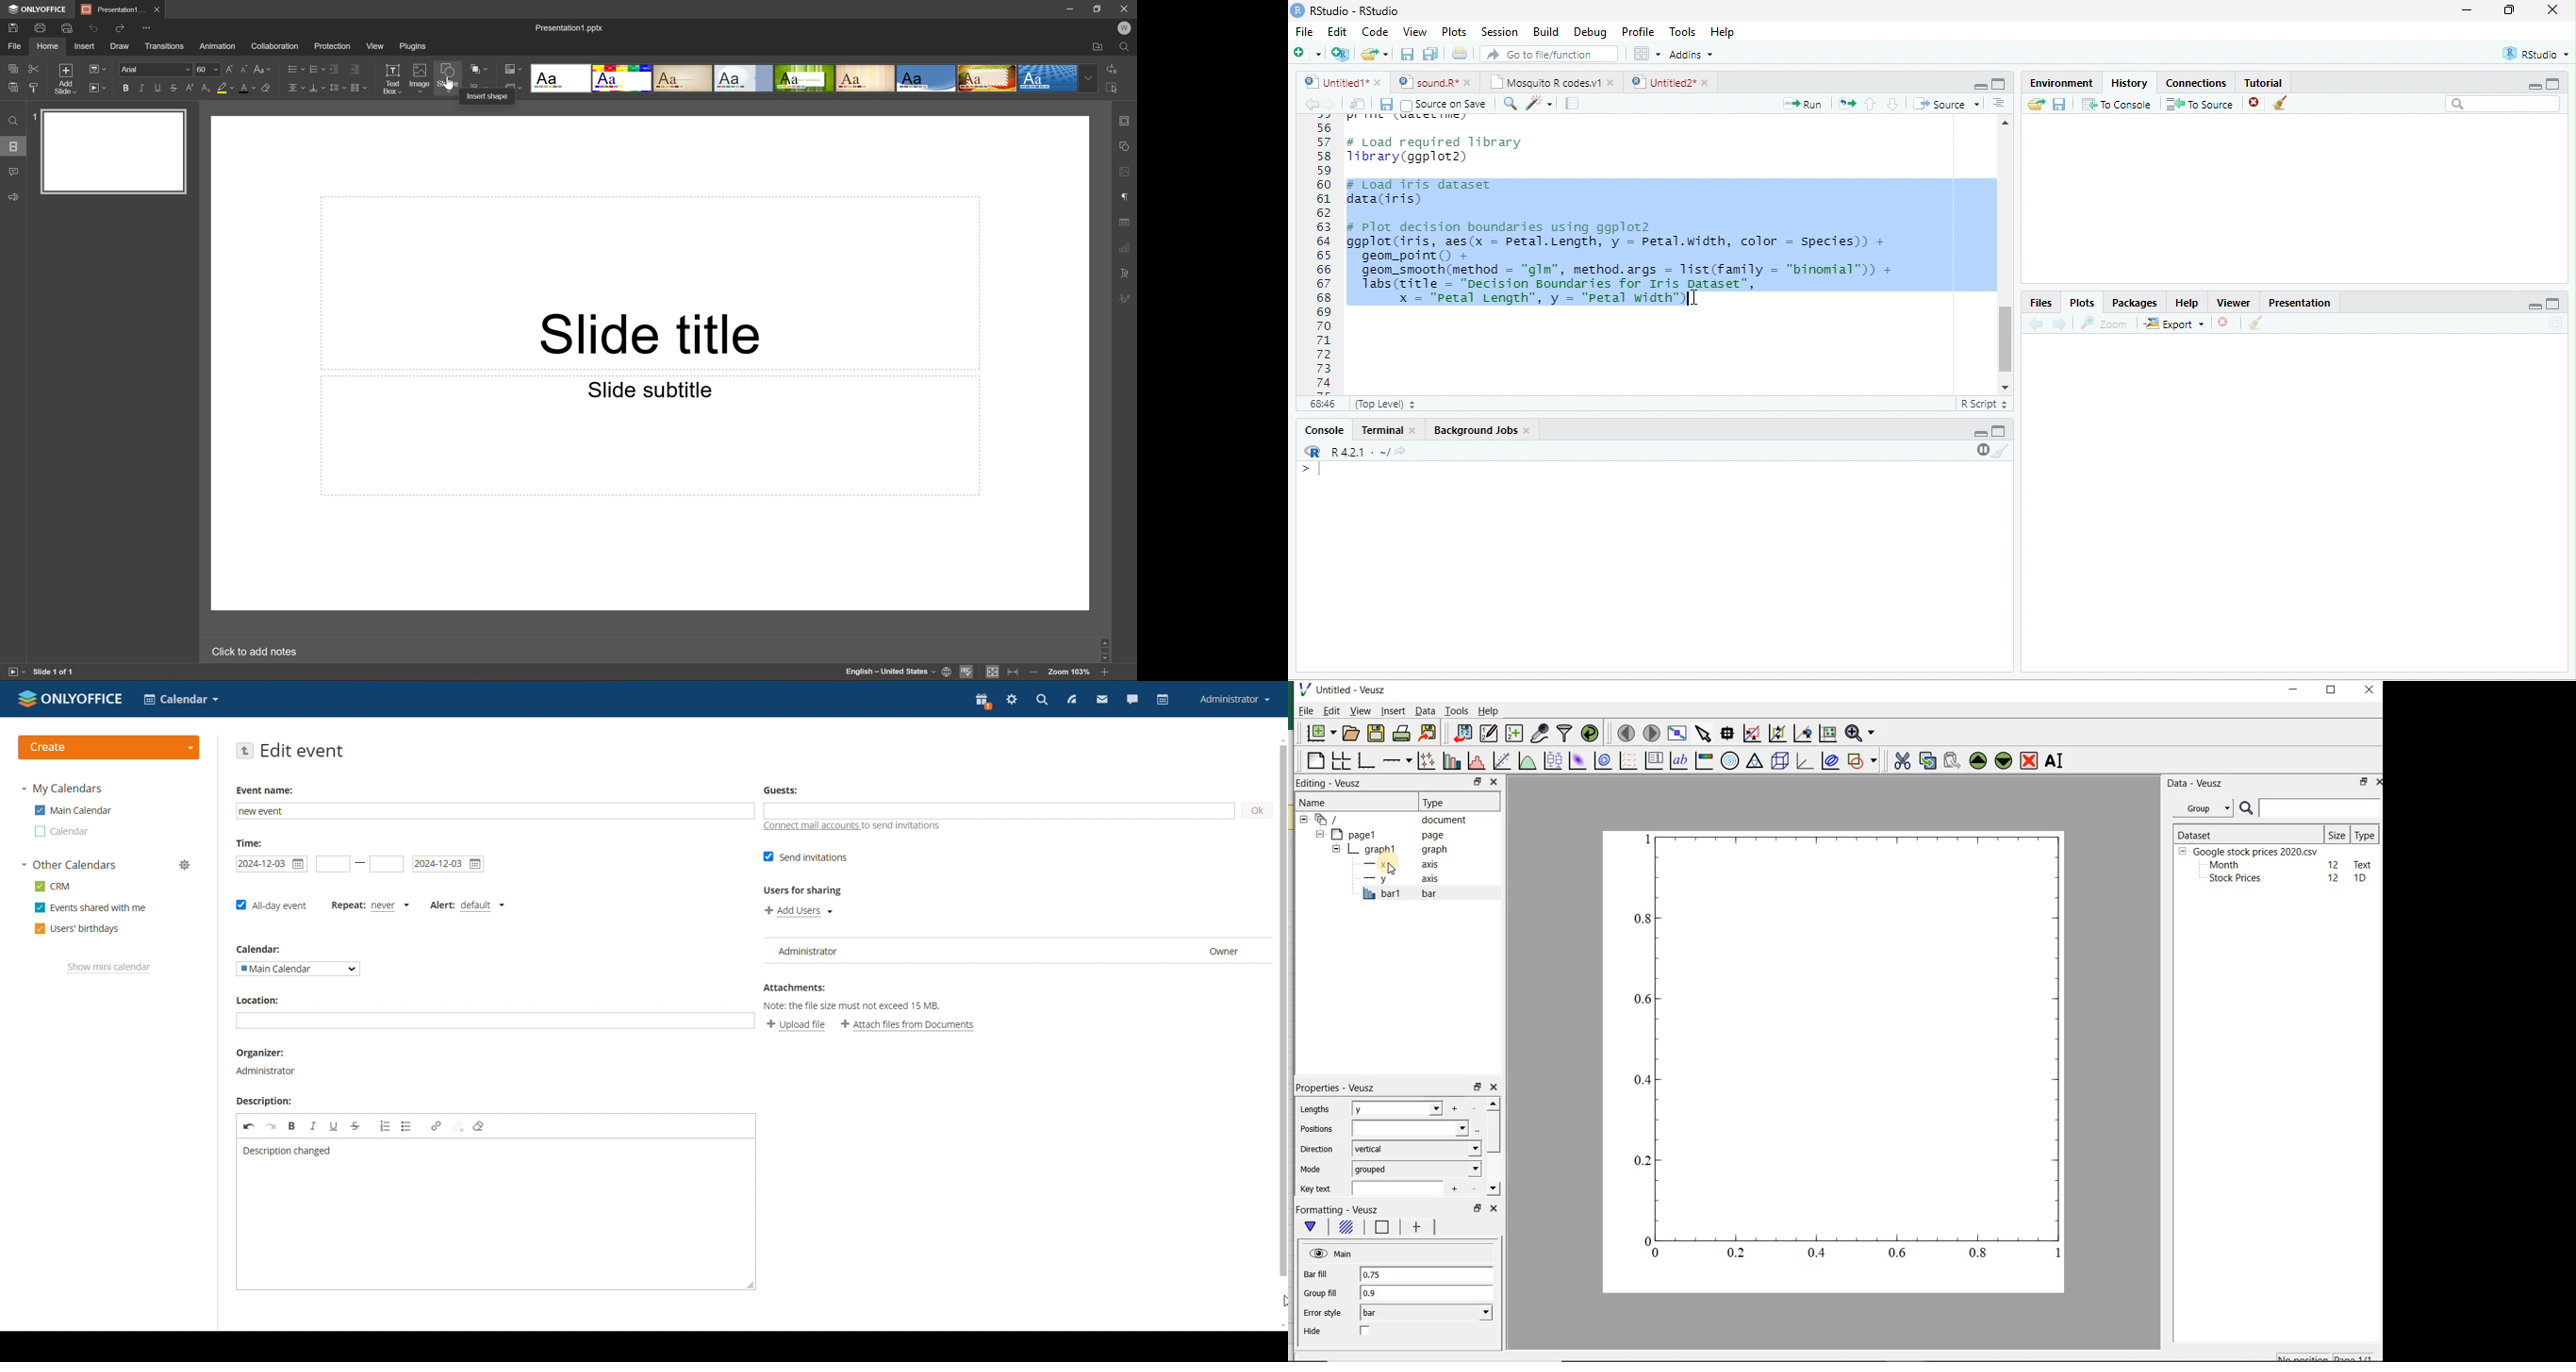 This screenshot has width=2576, height=1372. Describe the element at coordinates (1428, 82) in the screenshot. I see `sound.R` at that location.